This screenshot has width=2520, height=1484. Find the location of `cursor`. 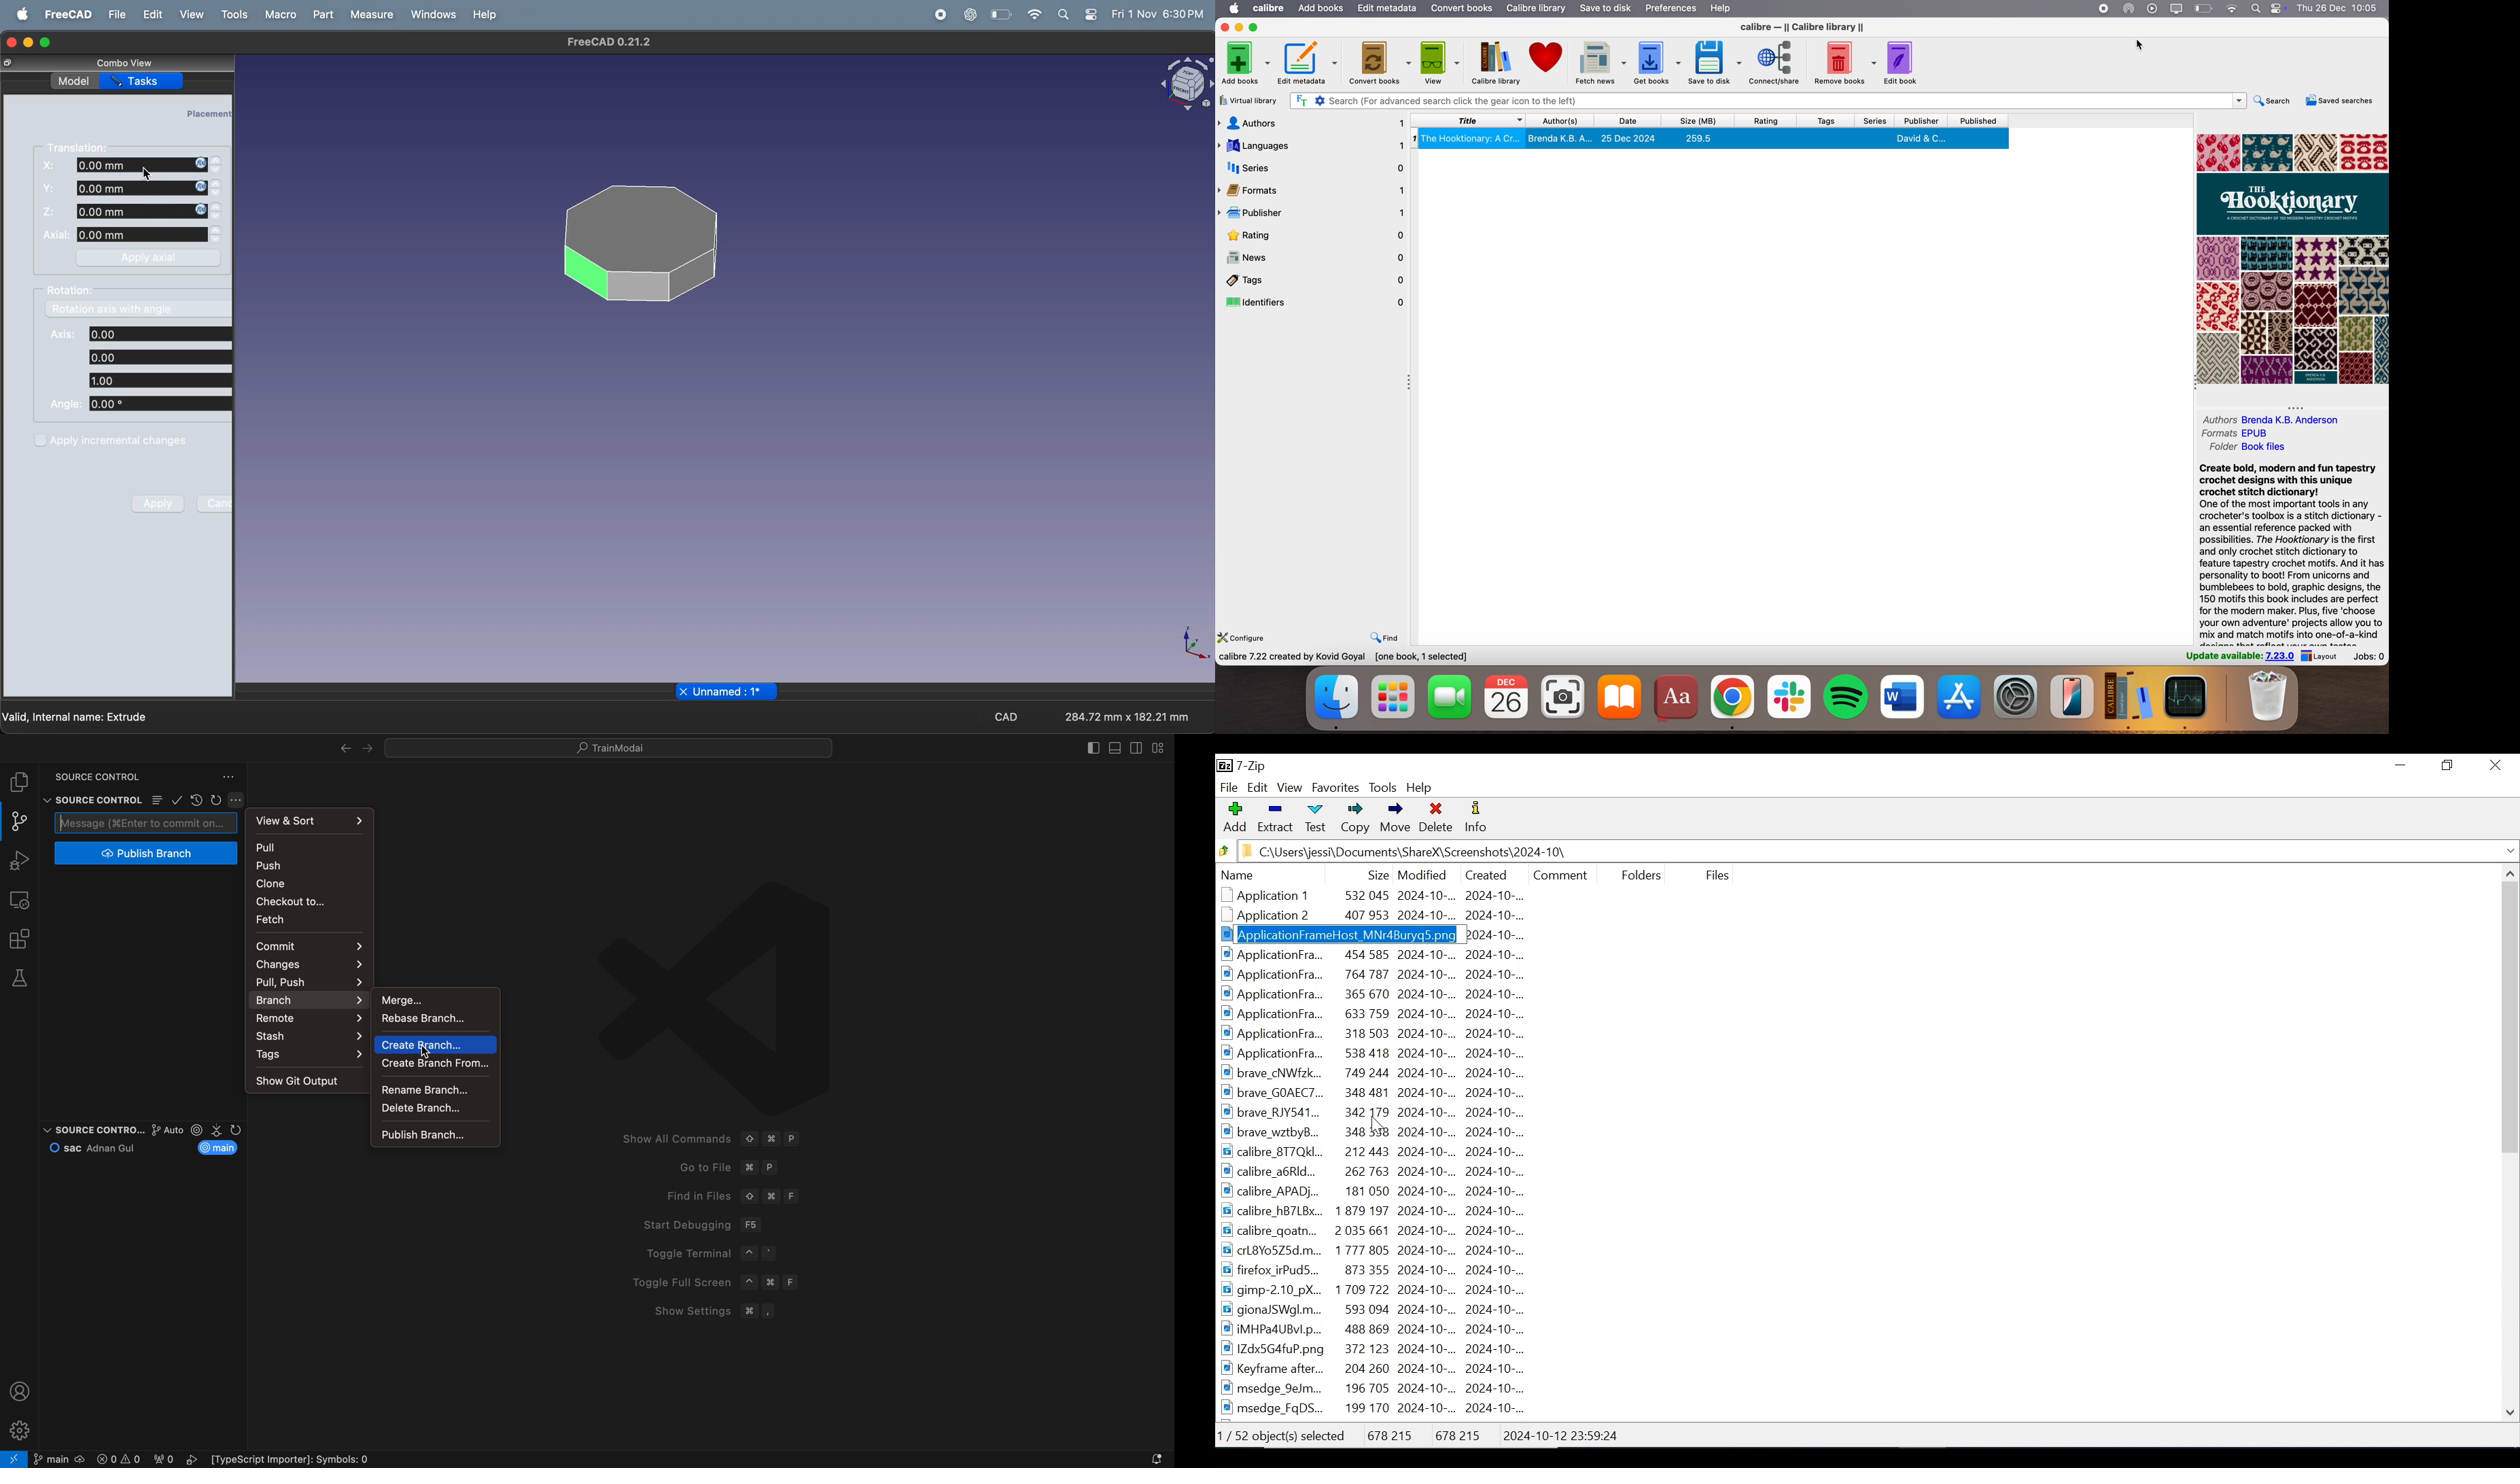

cursor is located at coordinates (147, 174).